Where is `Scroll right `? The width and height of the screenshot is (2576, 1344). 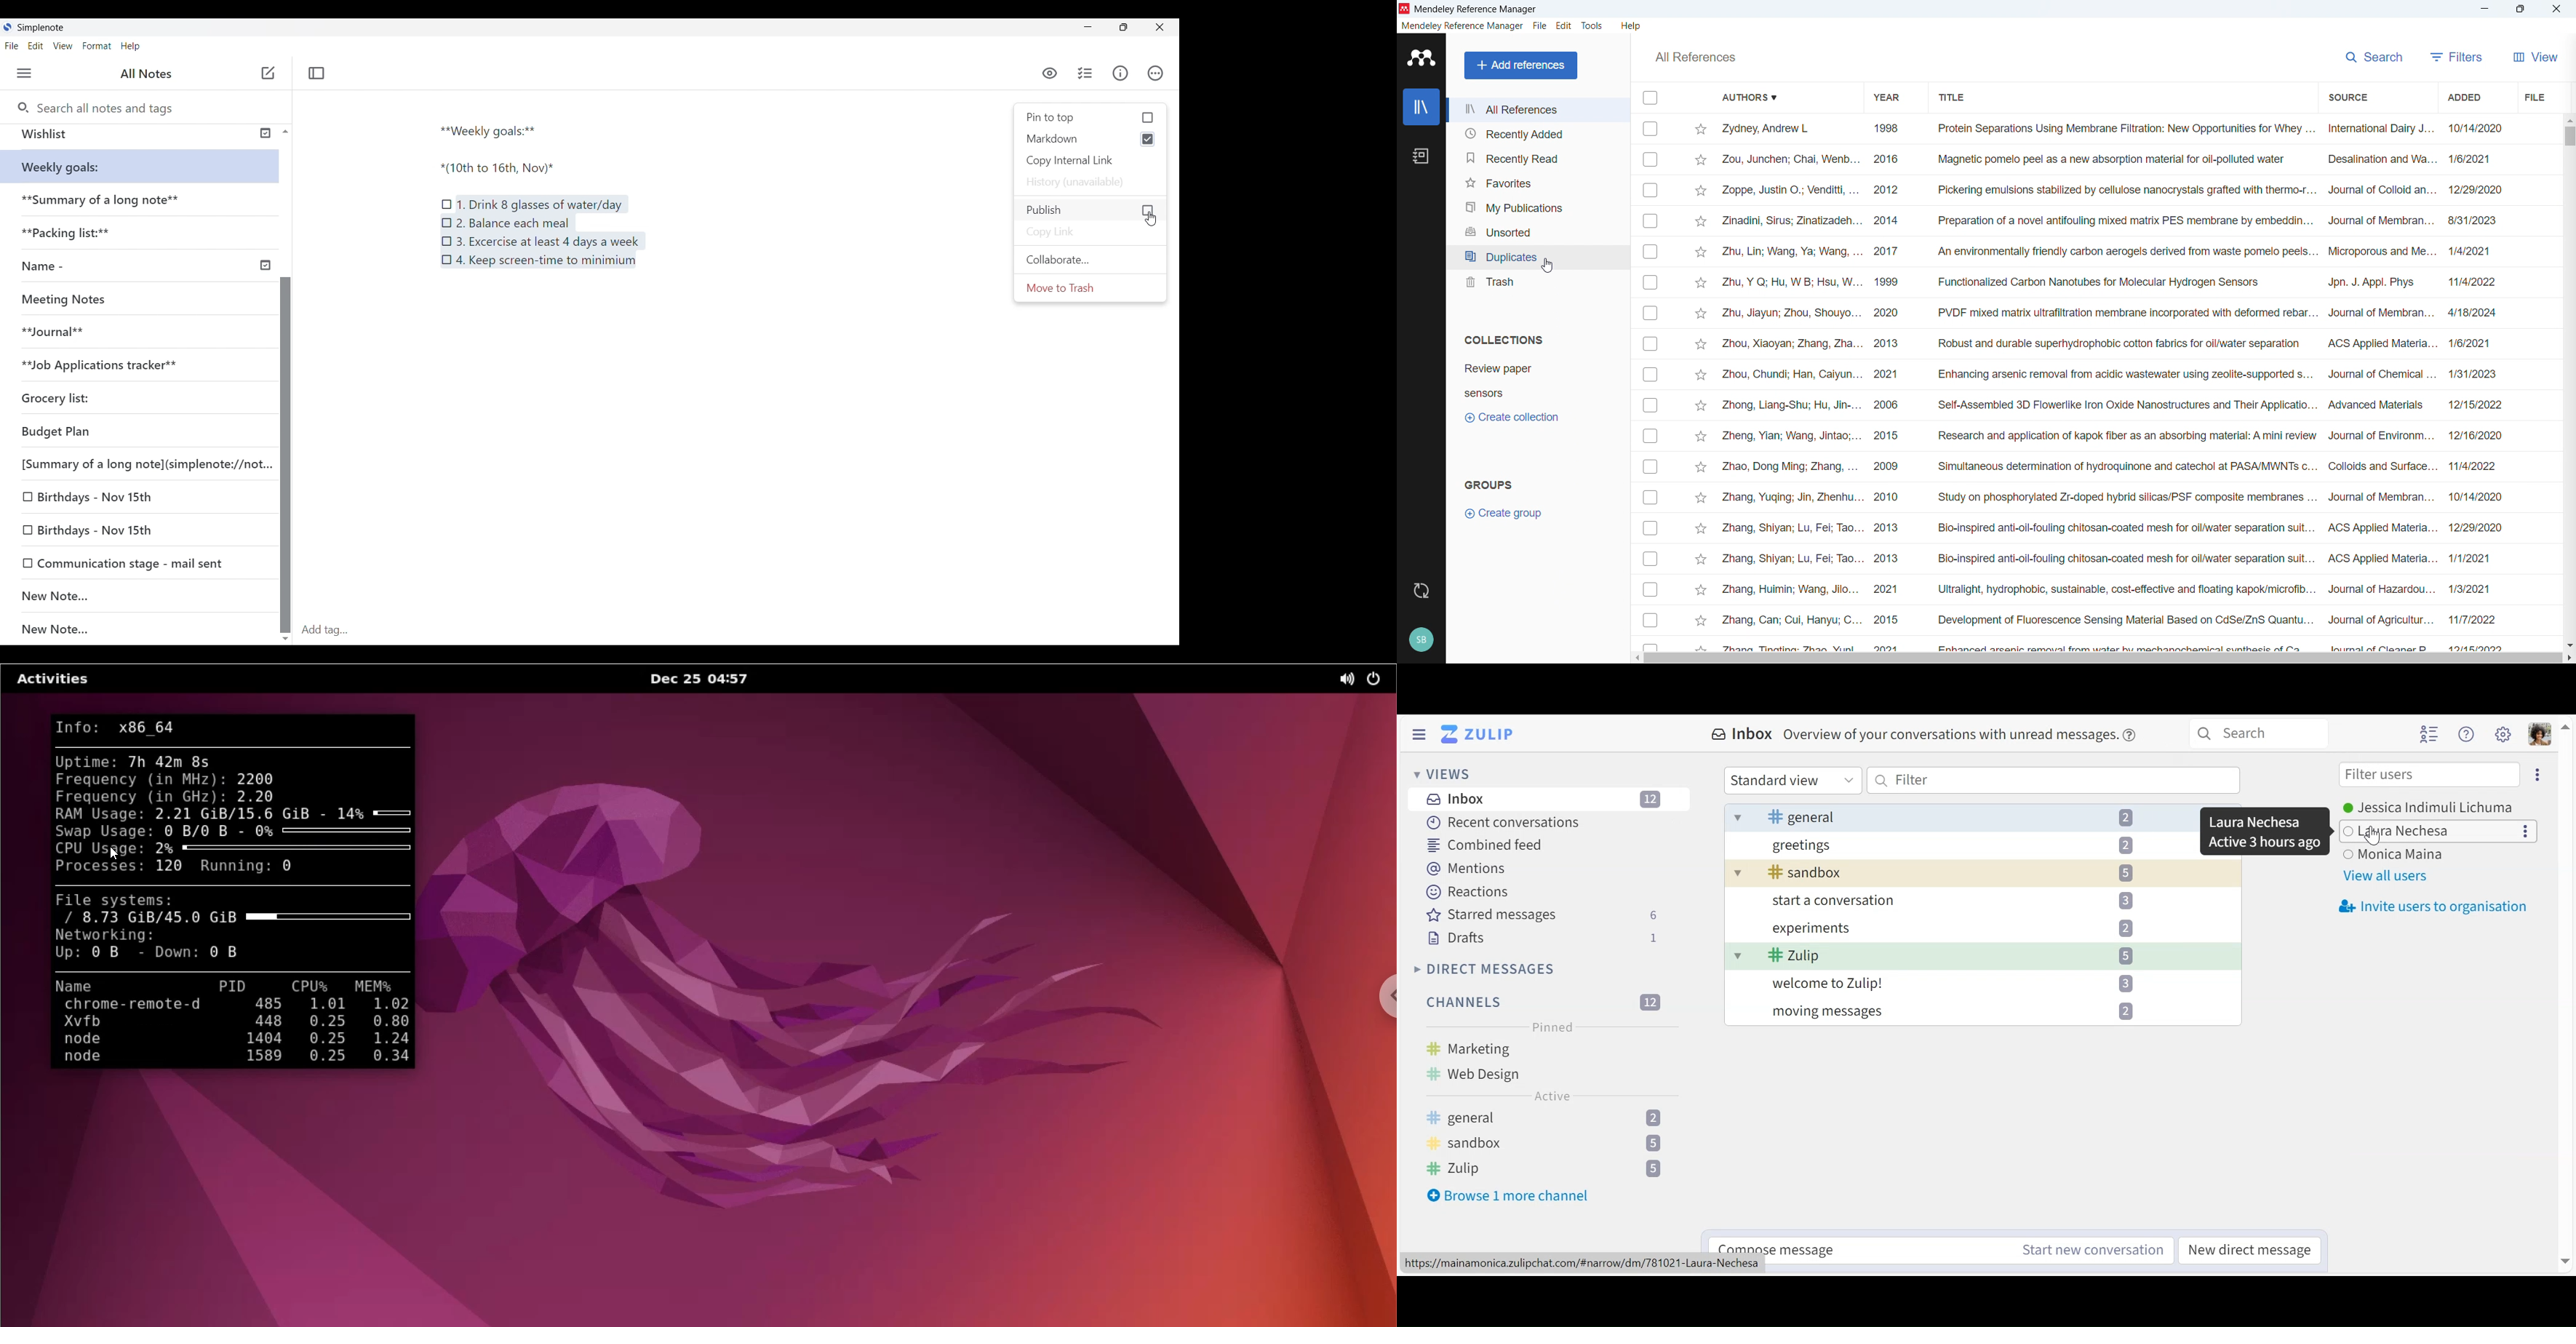 Scroll right  is located at coordinates (2569, 659).